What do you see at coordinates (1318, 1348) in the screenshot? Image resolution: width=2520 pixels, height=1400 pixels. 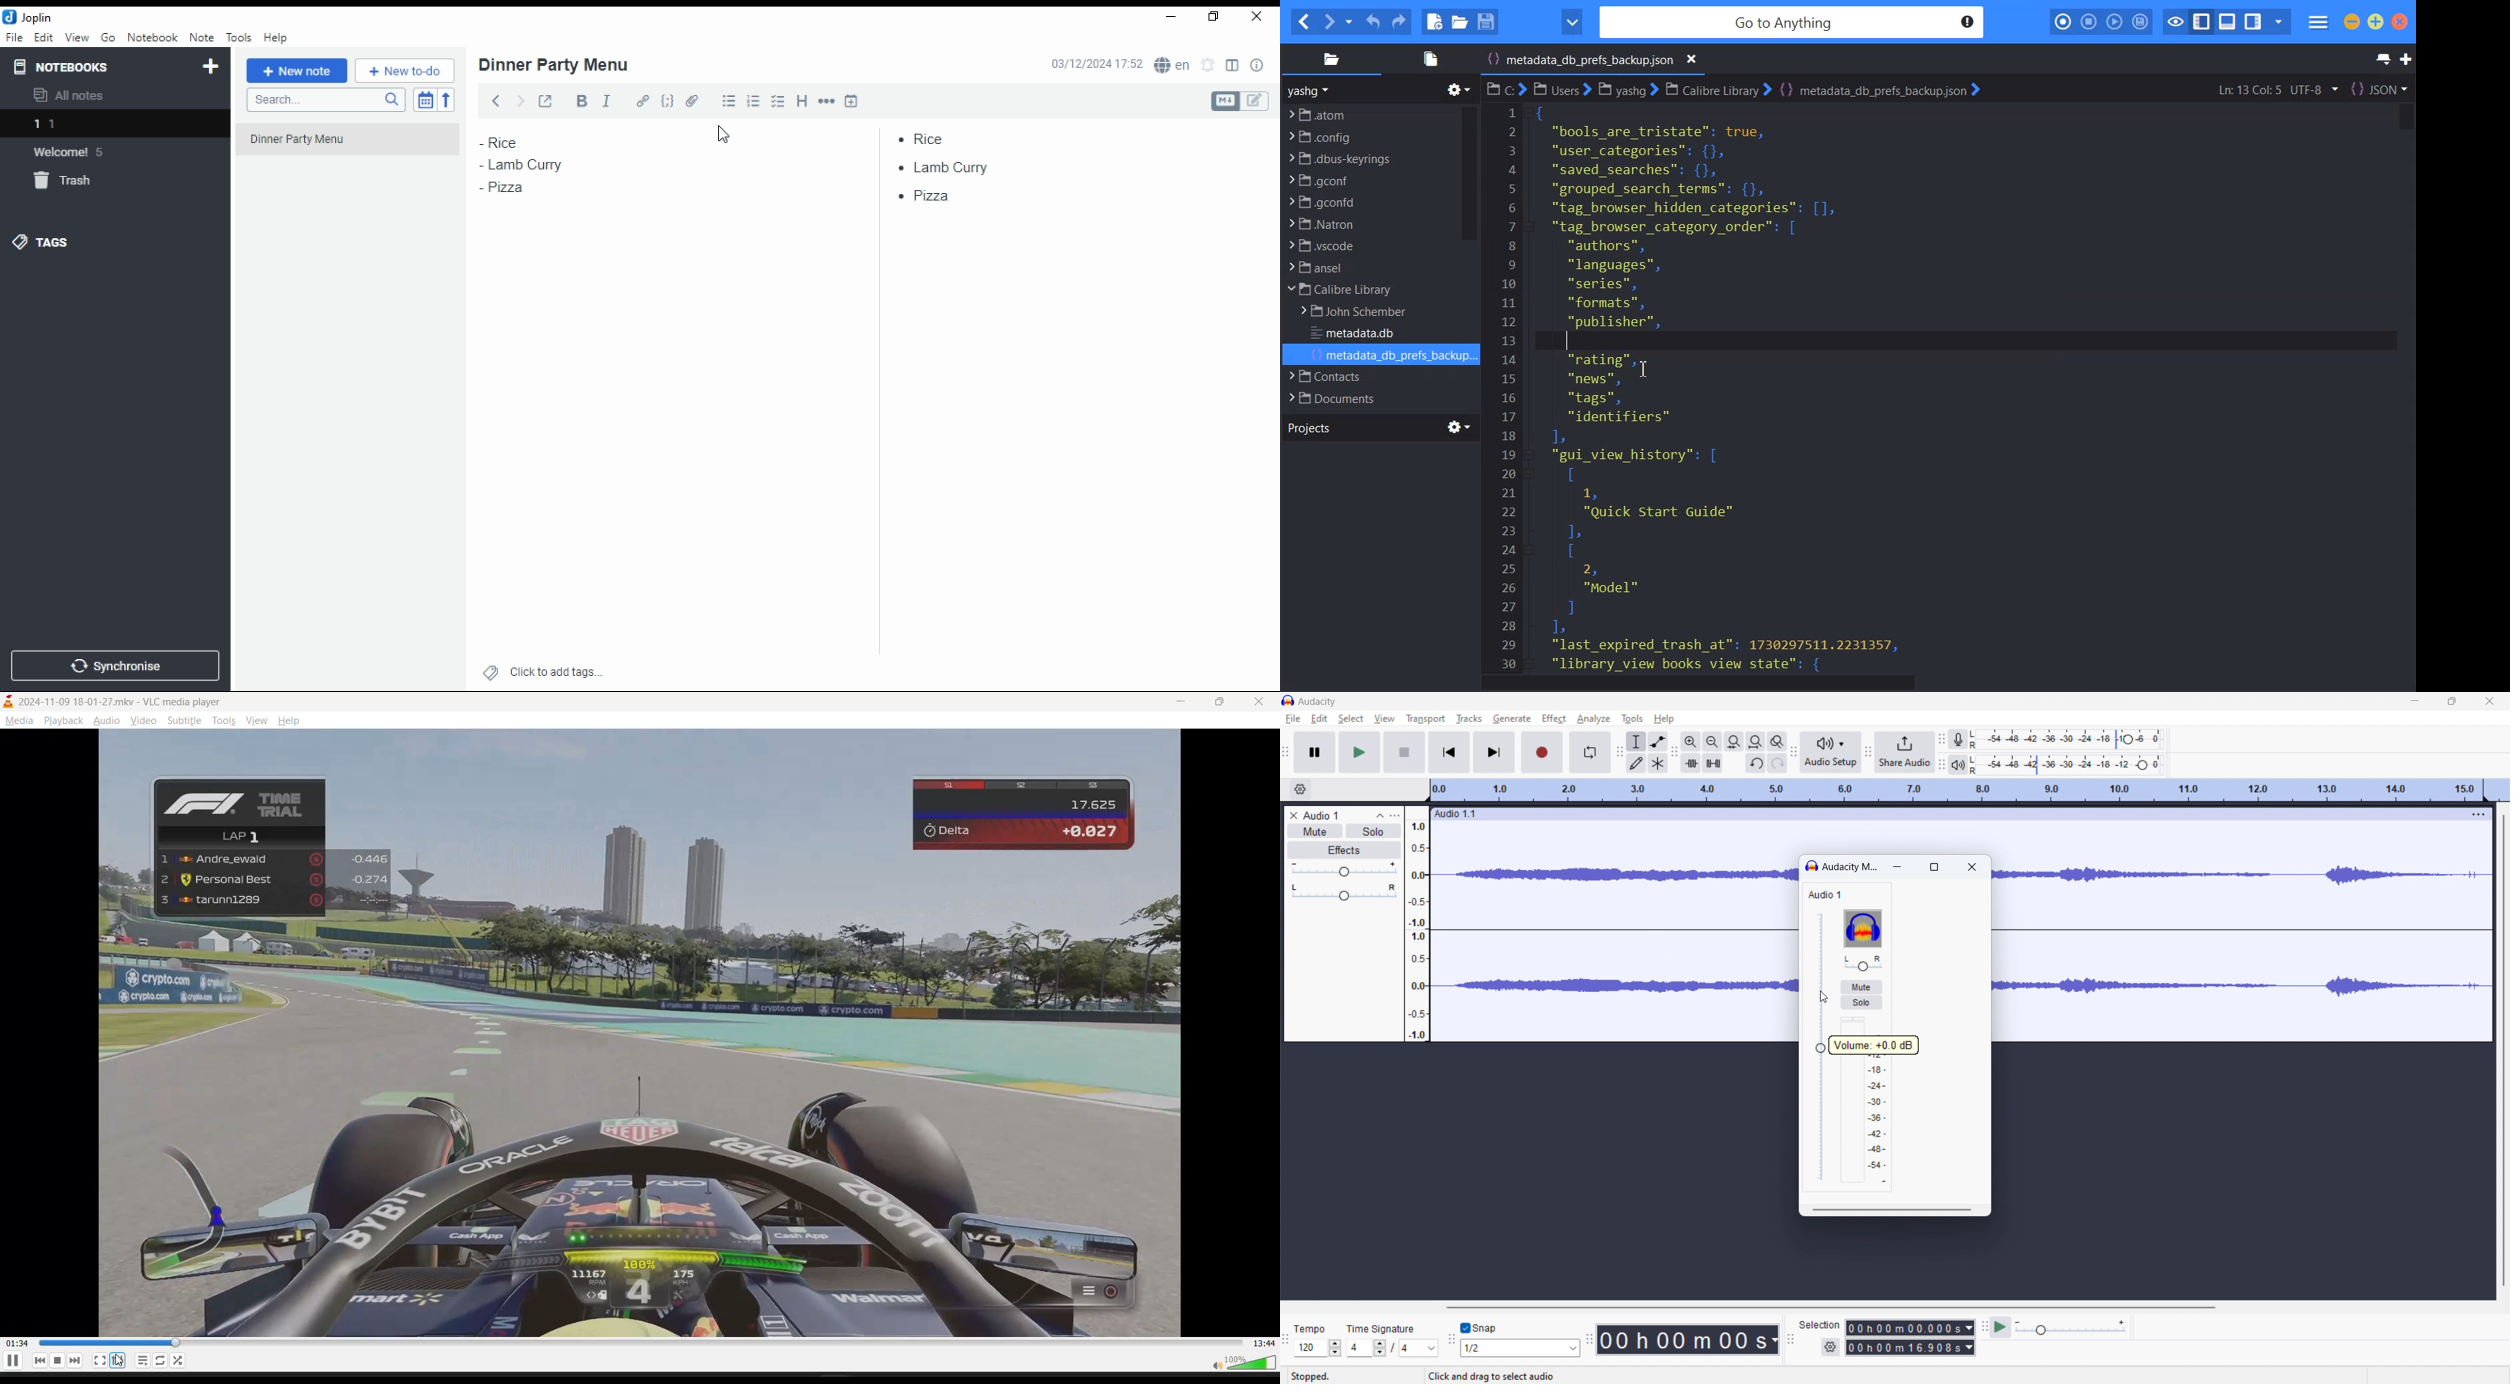 I see `select tempo` at bounding box center [1318, 1348].